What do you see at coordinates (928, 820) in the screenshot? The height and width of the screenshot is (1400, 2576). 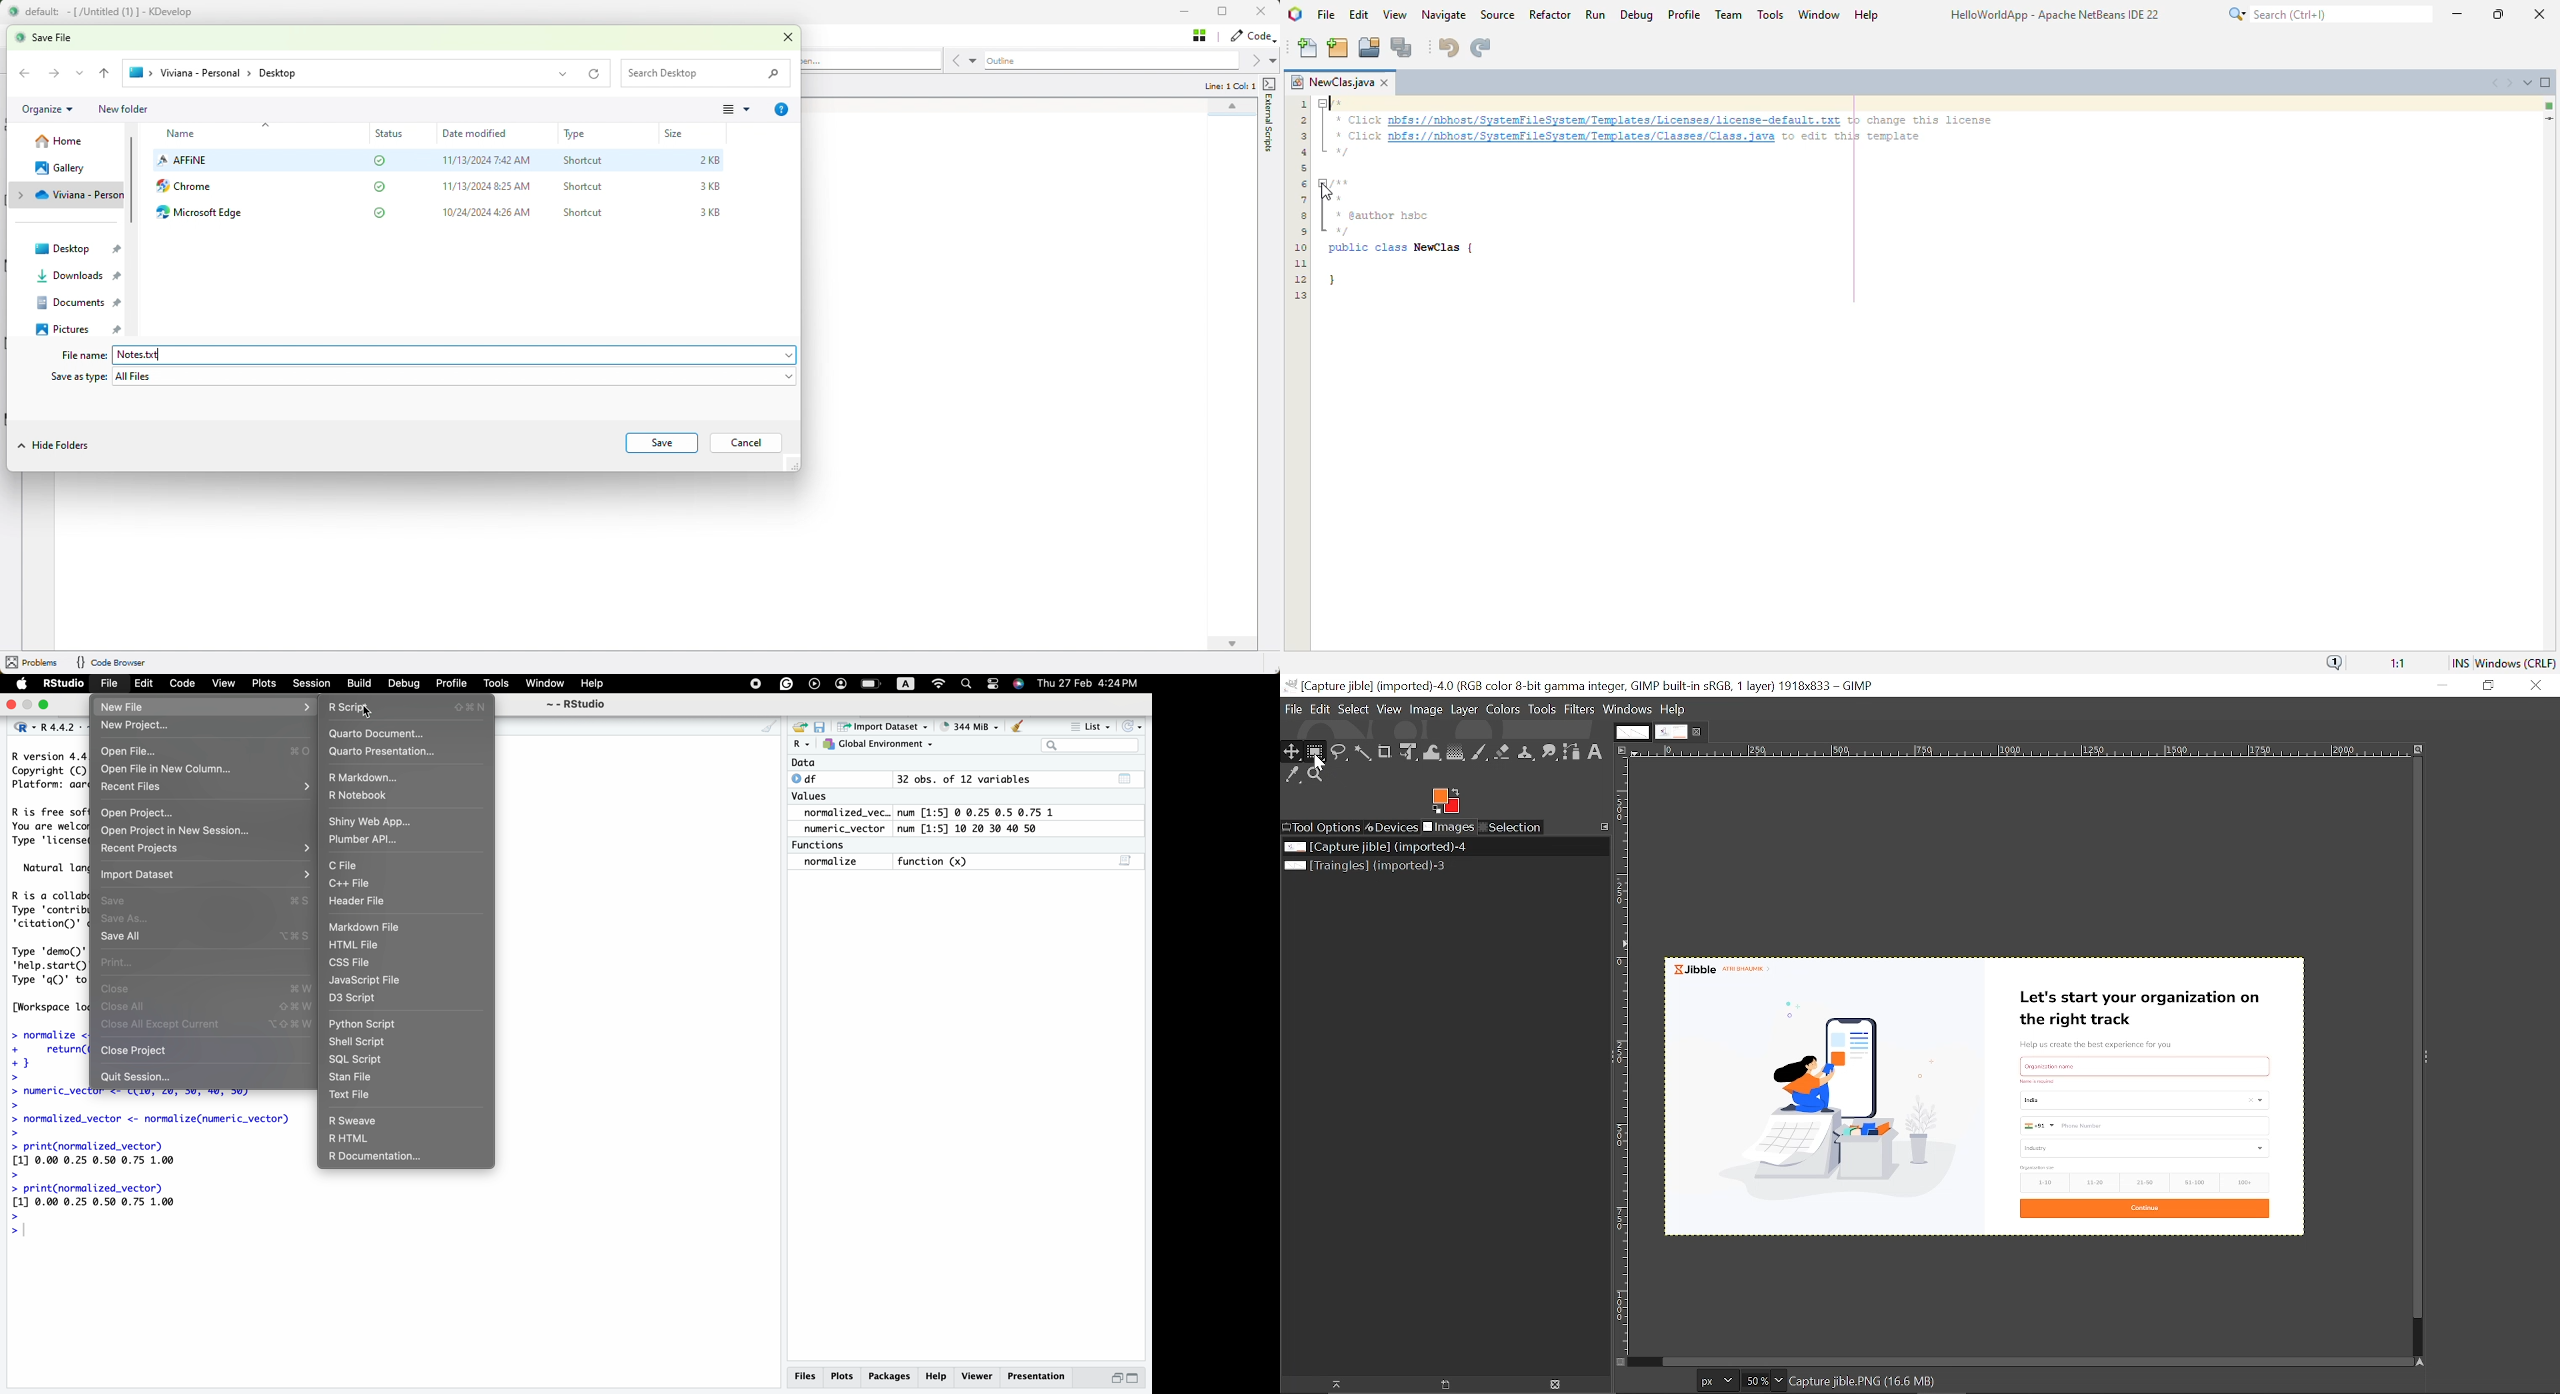 I see `Data
O df 32 obs. of 12 variables
Values
normalized_vec.. num [1:5] @ 0.25 0.5 0.75 1
numeric_vector num [1:5] 10 20 30 40 50
Functions
normalize function (x)` at bounding box center [928, 820].